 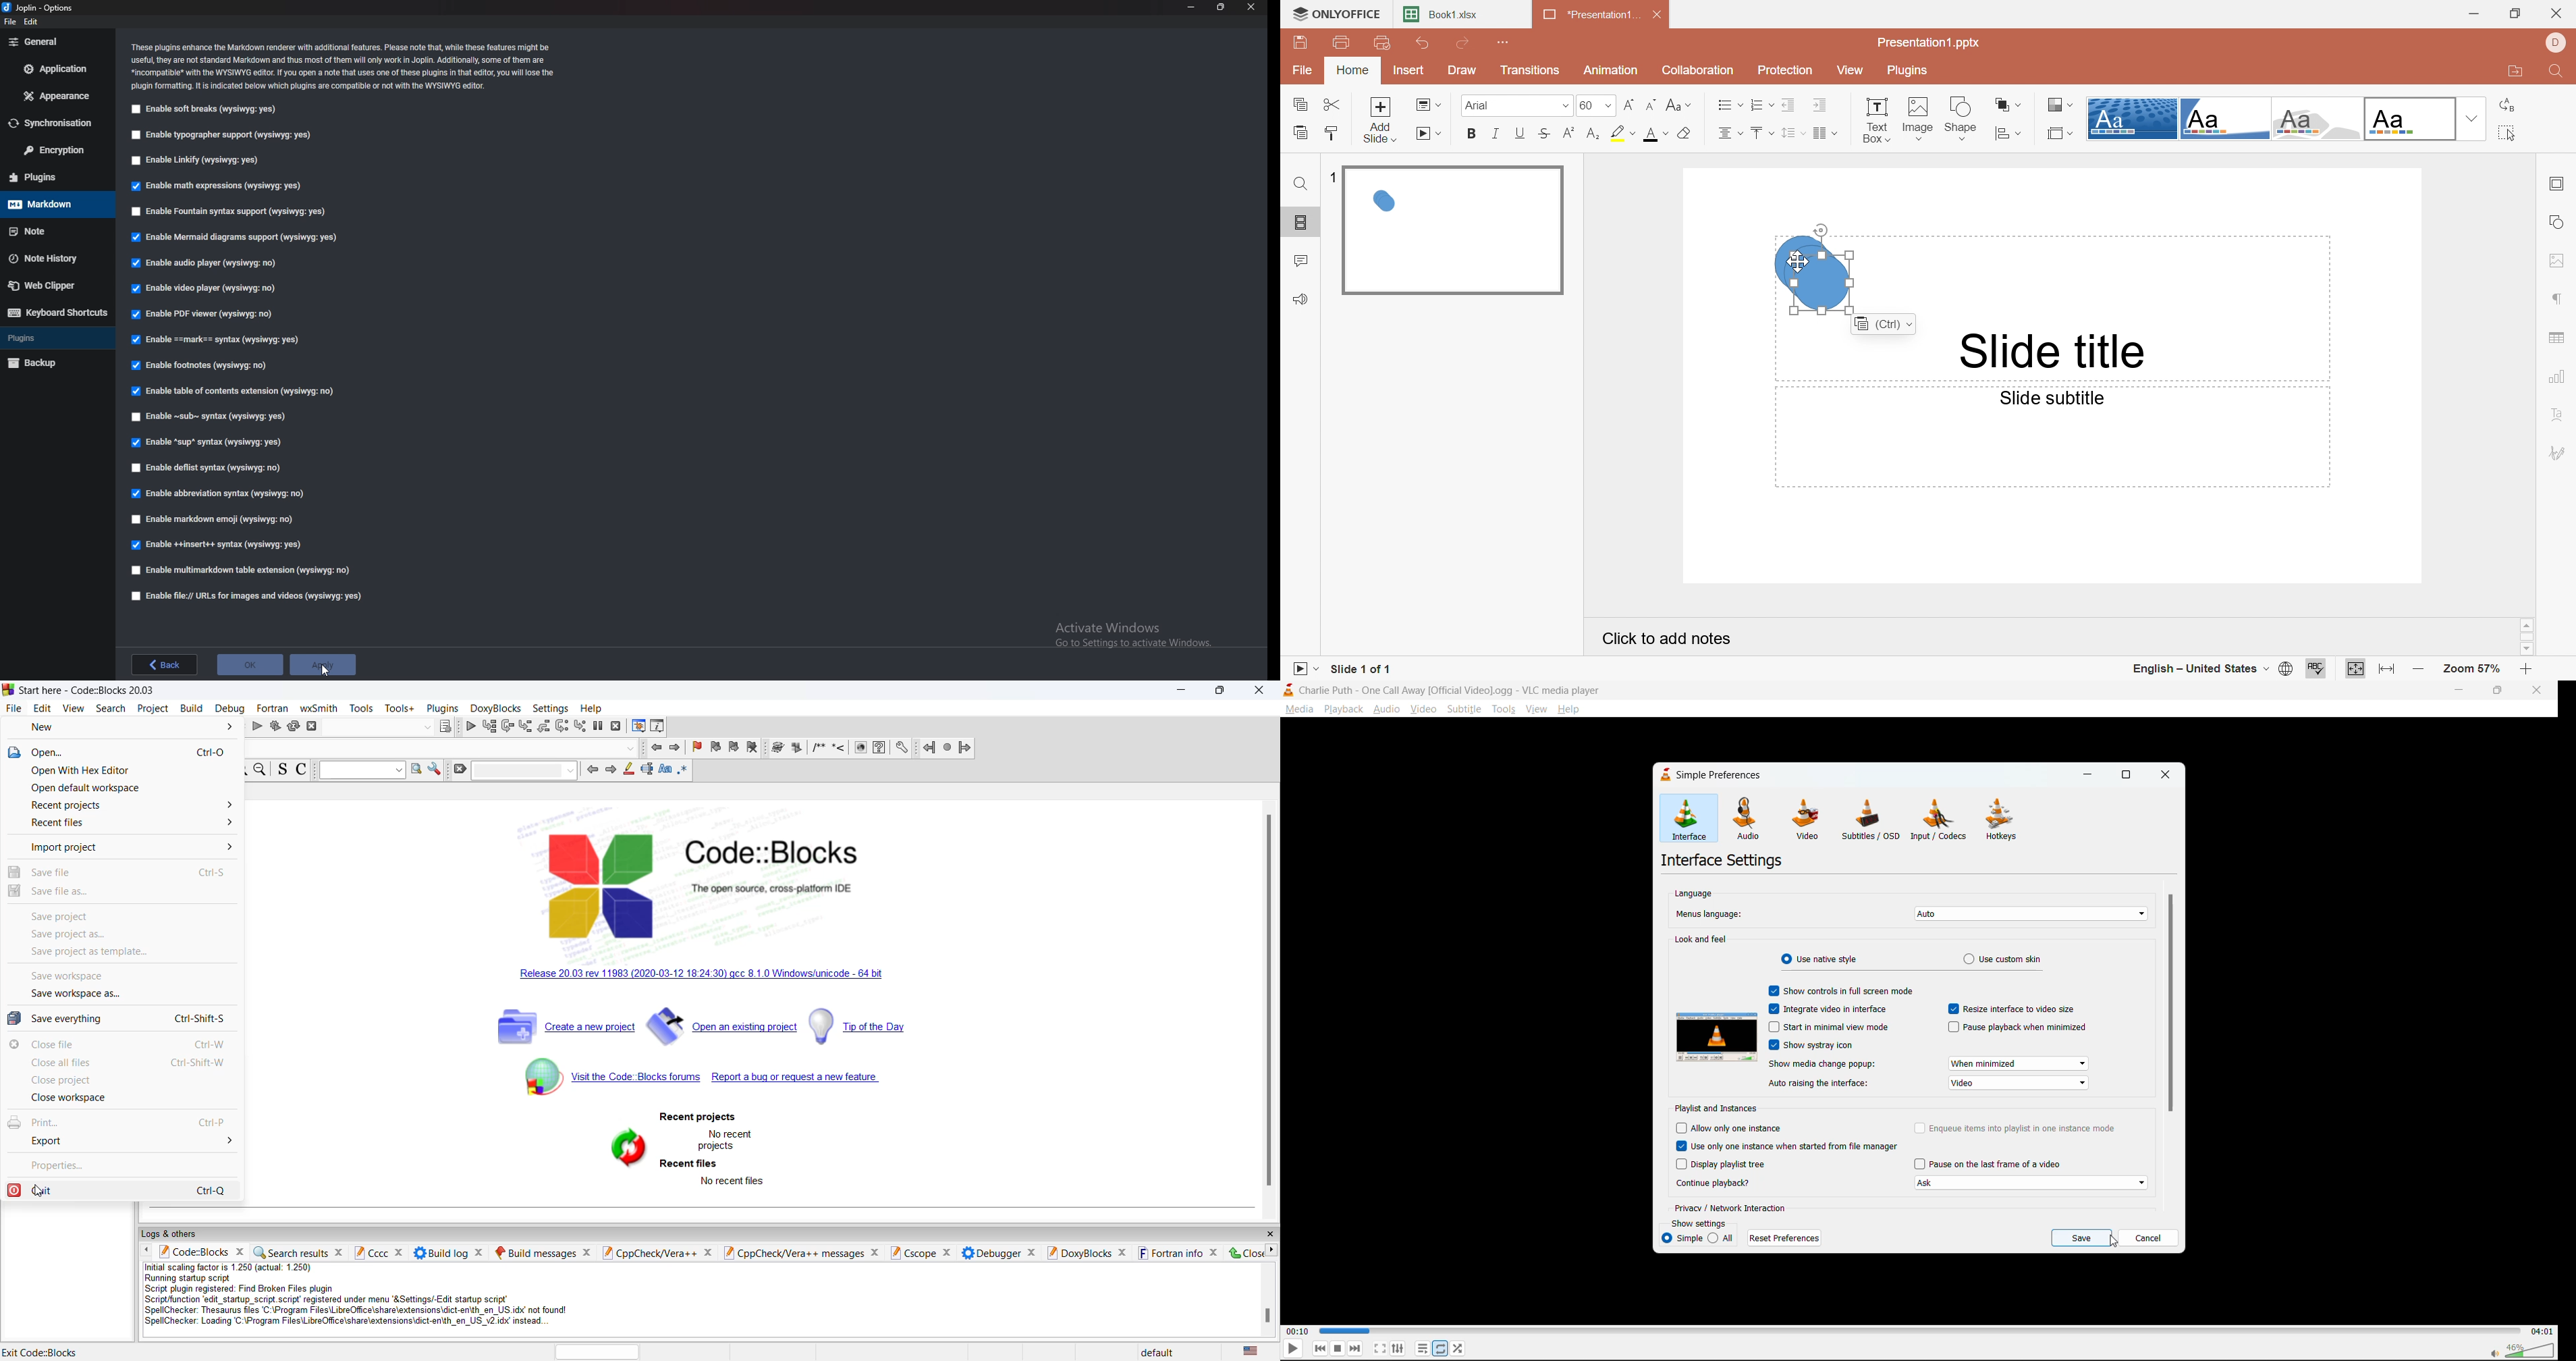 I want to click on enable Sub syntax, so click(x=207, y=418).